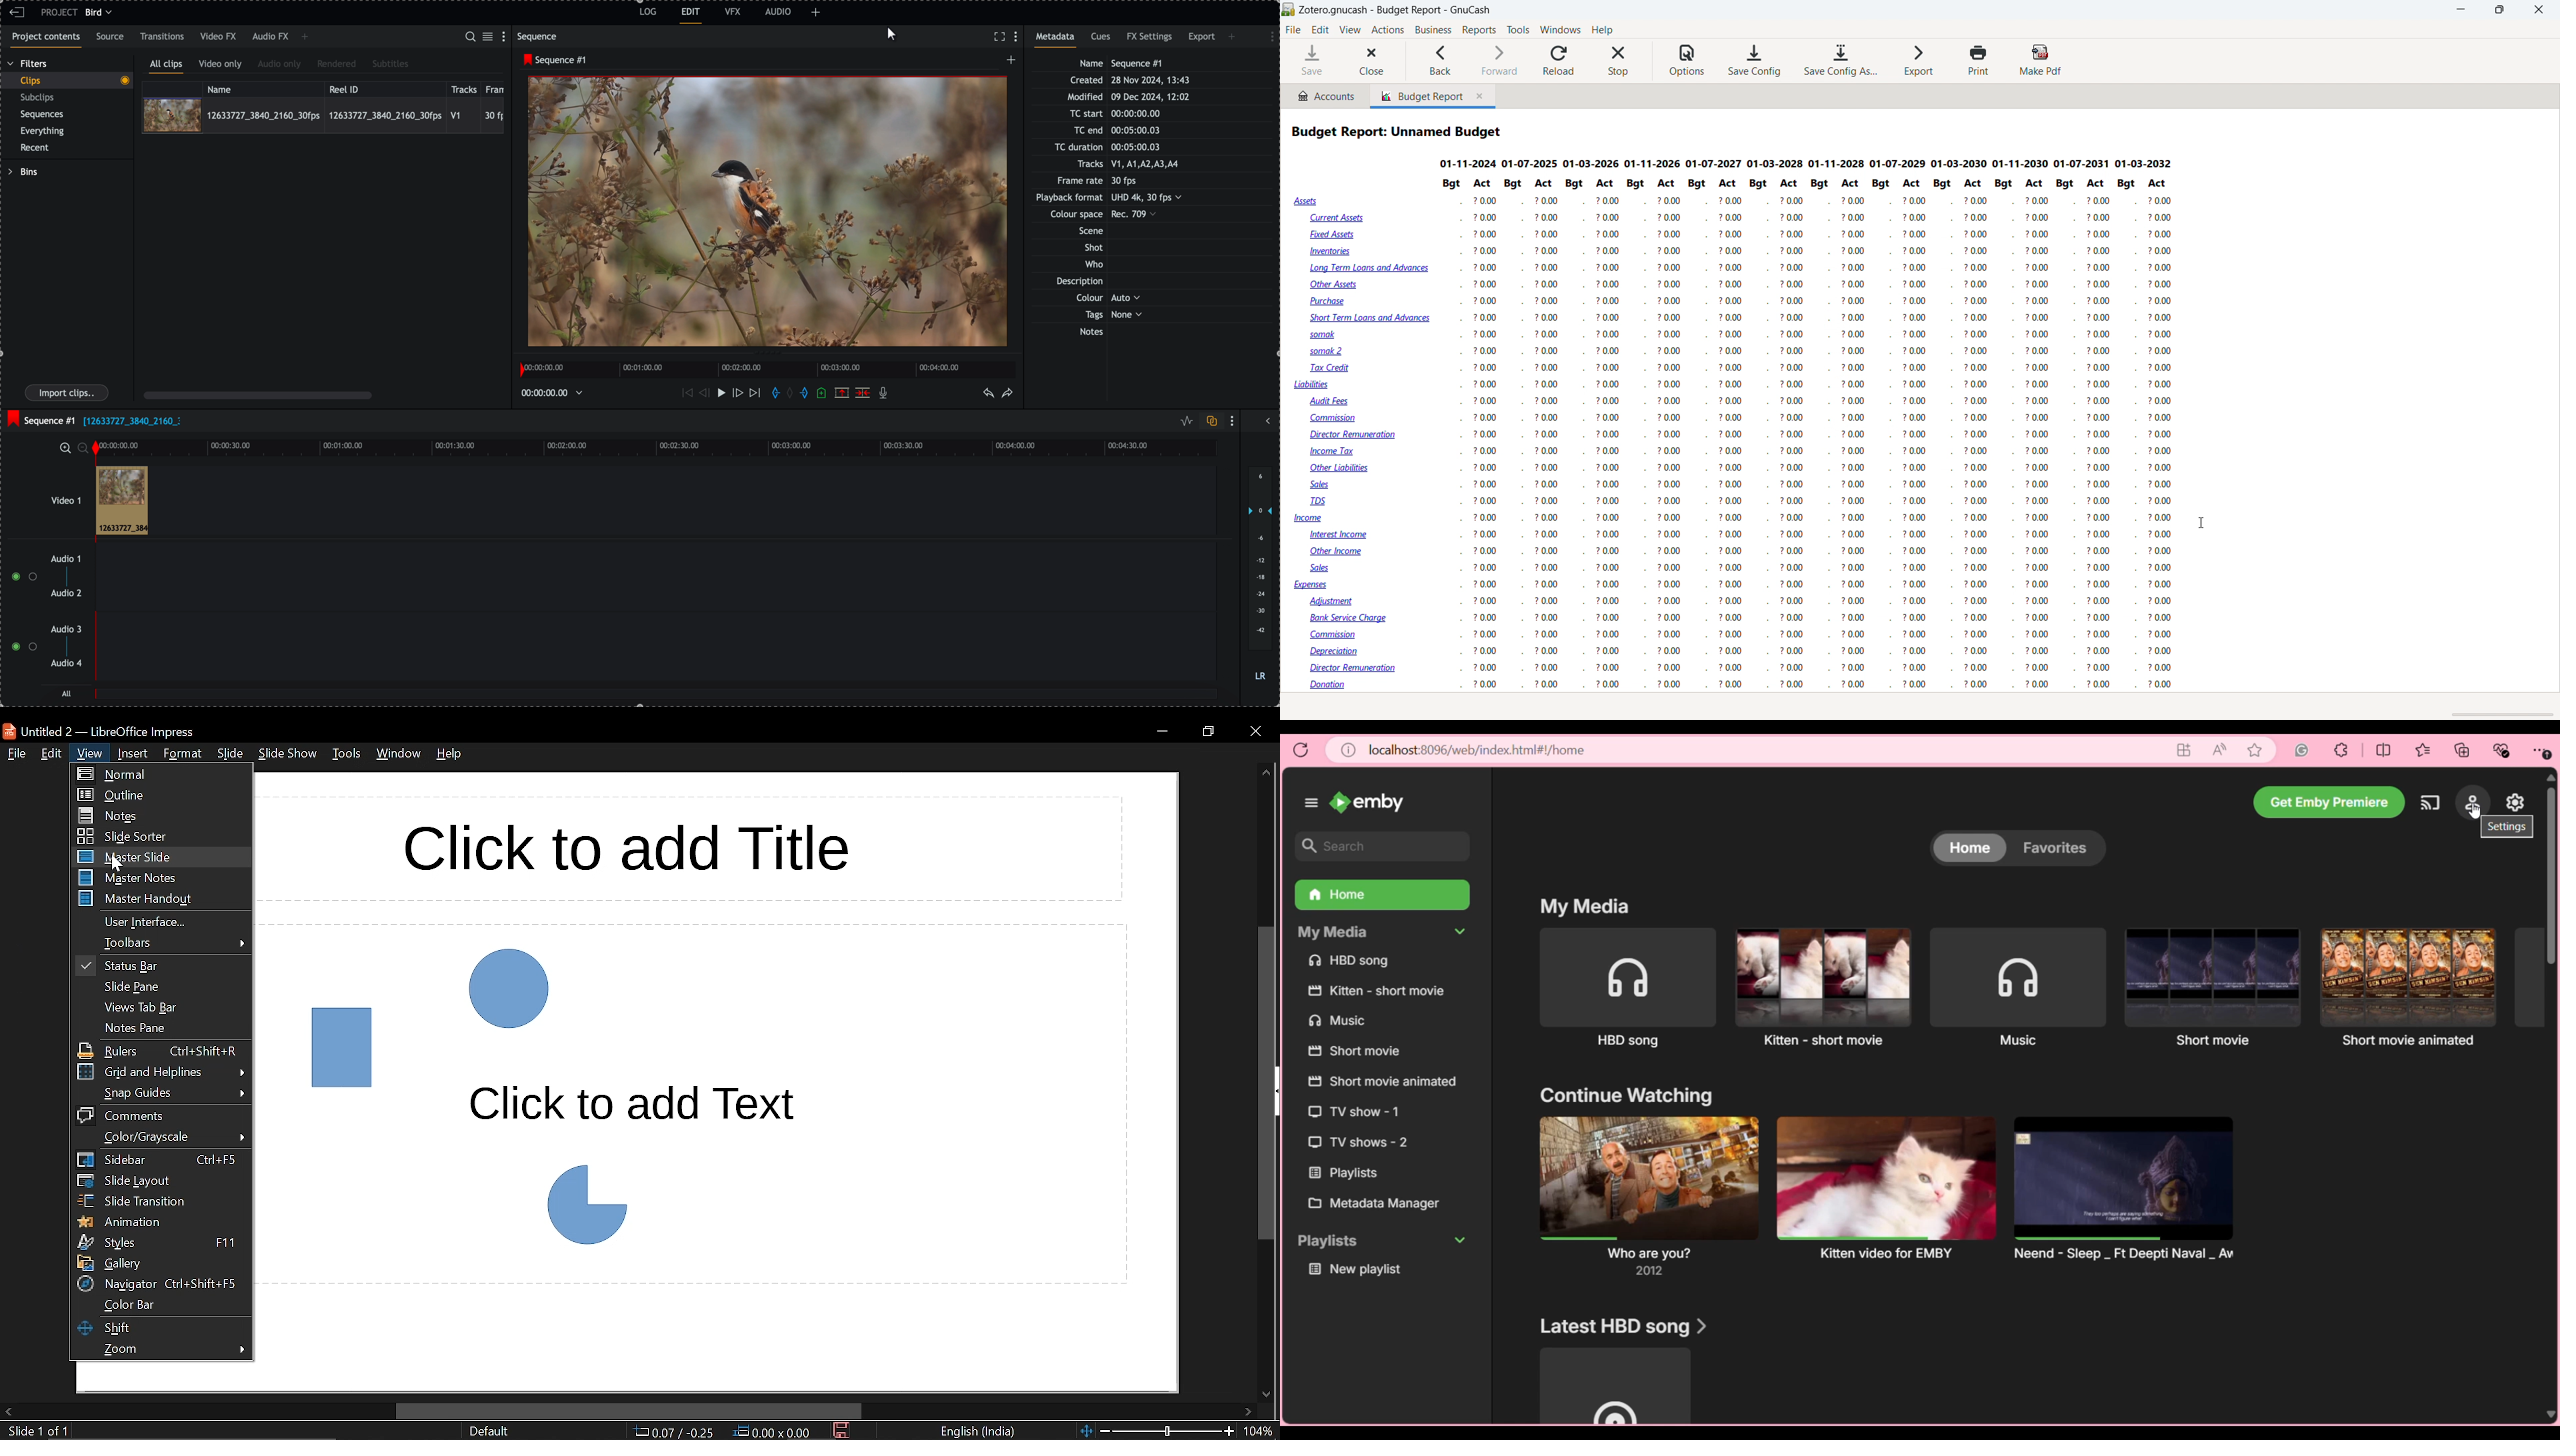 This screenshot has height=1456, width=2576. Describe the element at coordinates (158, 1093) in the screenshot. I see `Snap guides` at that location.